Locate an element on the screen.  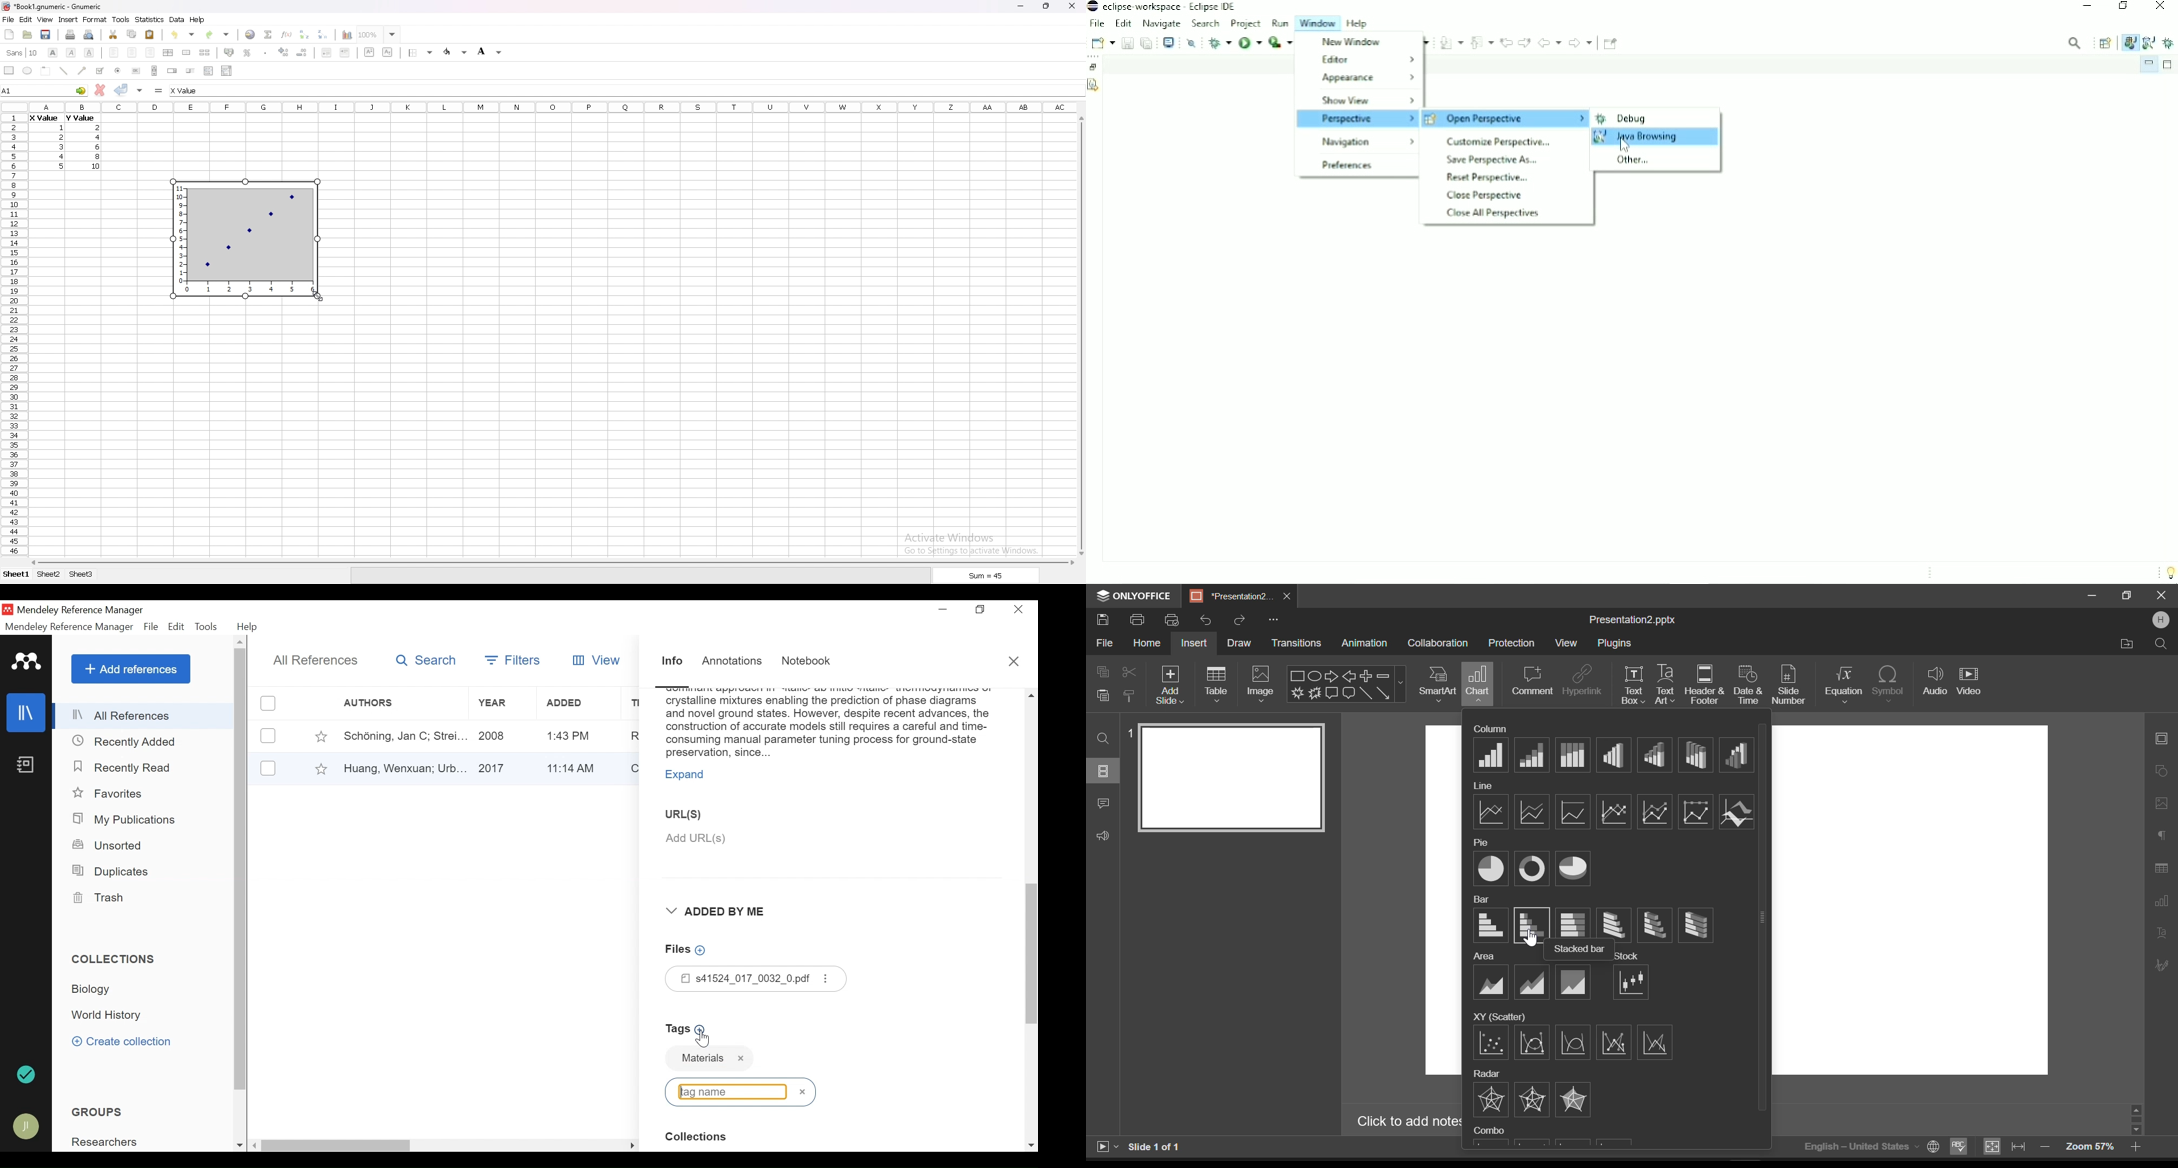
Close is located at coordinates (2161, 597).